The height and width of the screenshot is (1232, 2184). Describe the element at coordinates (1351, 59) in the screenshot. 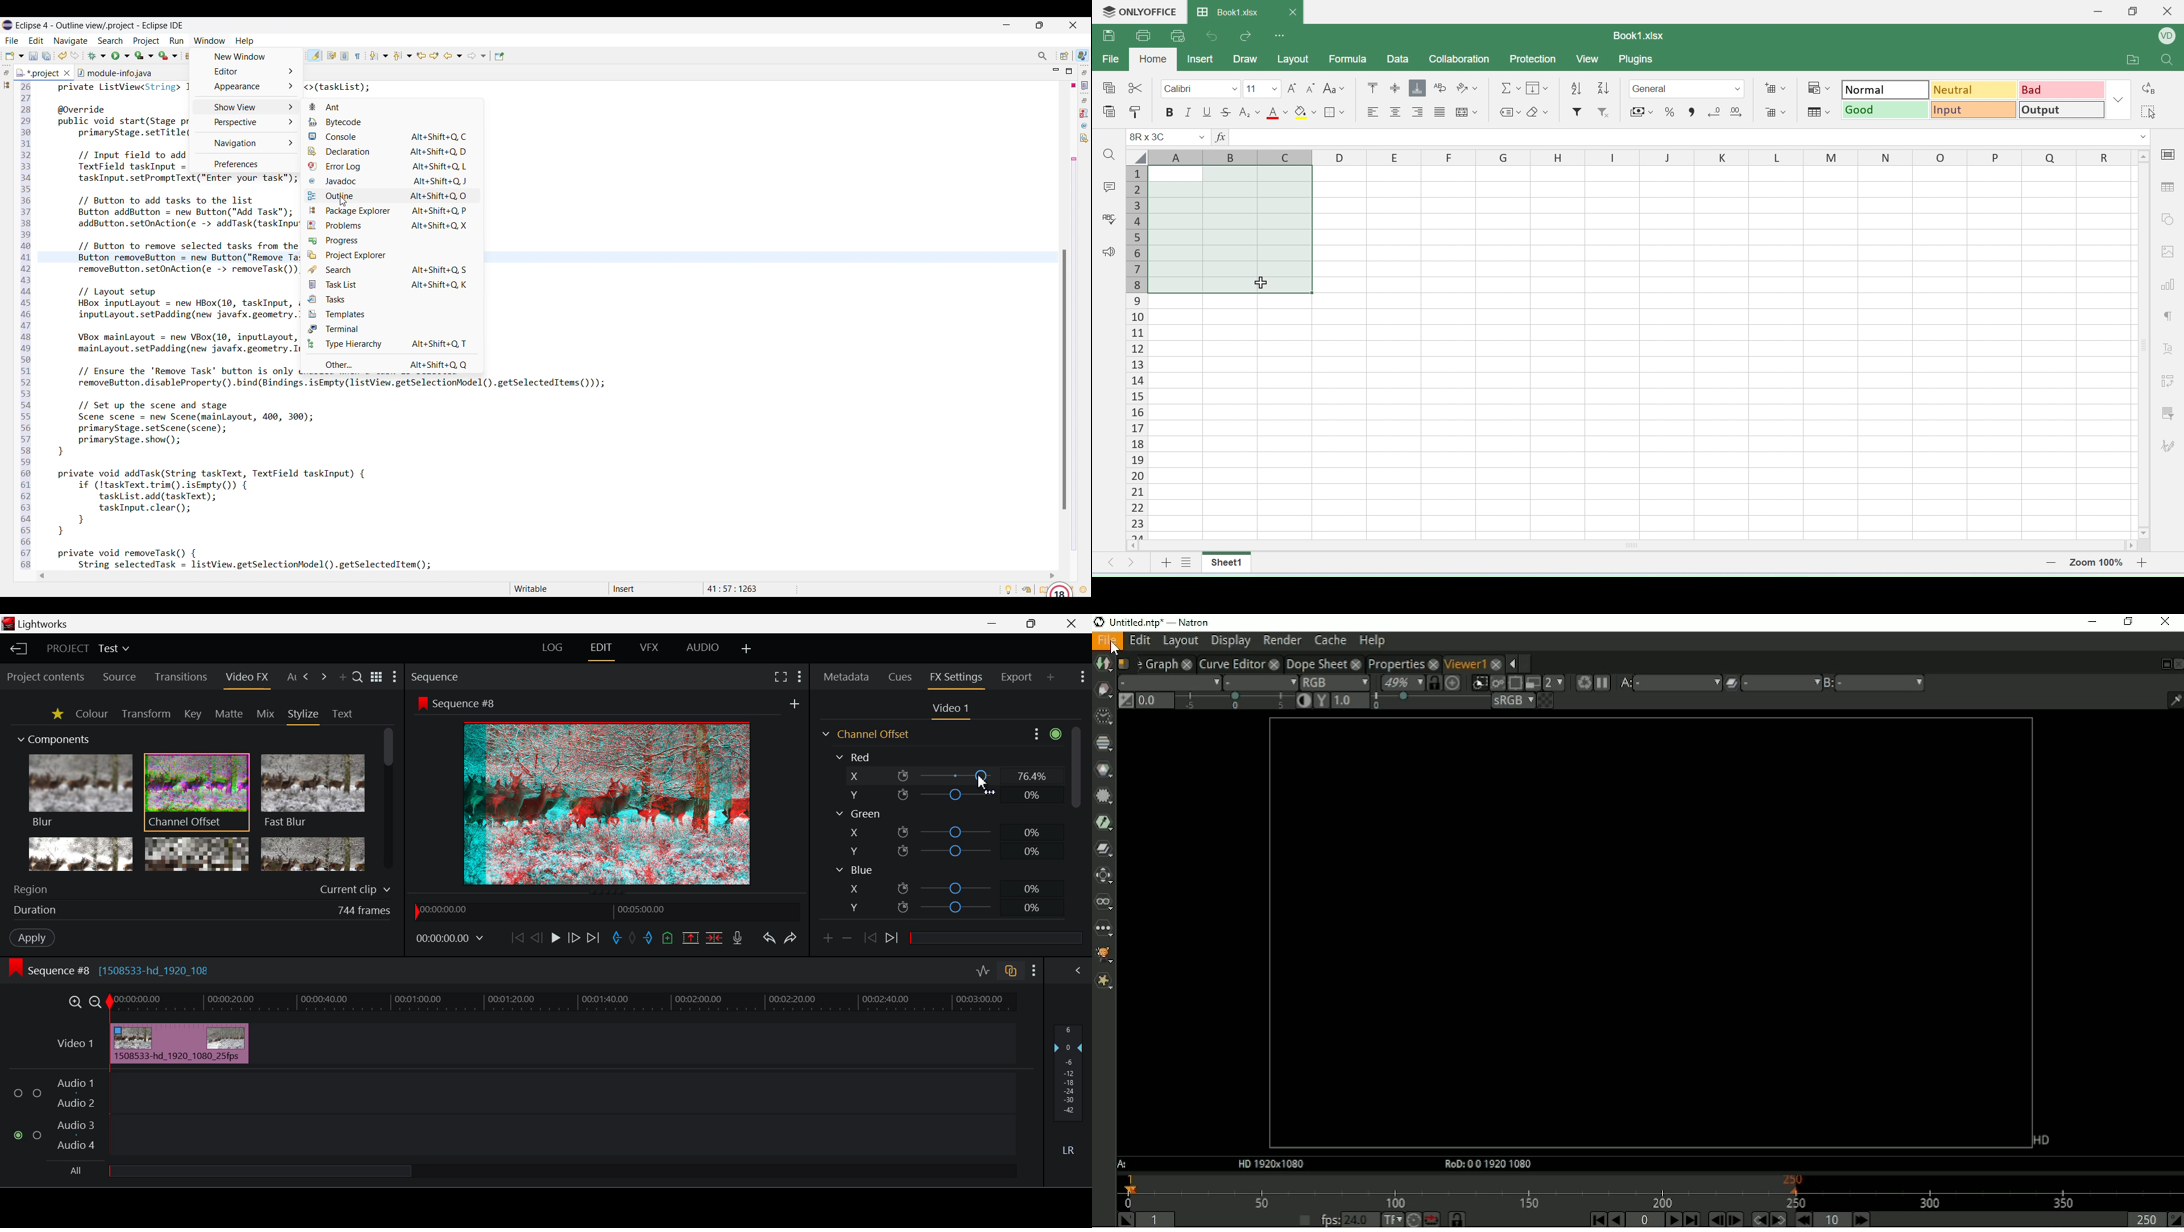

I see `formula` at that location.